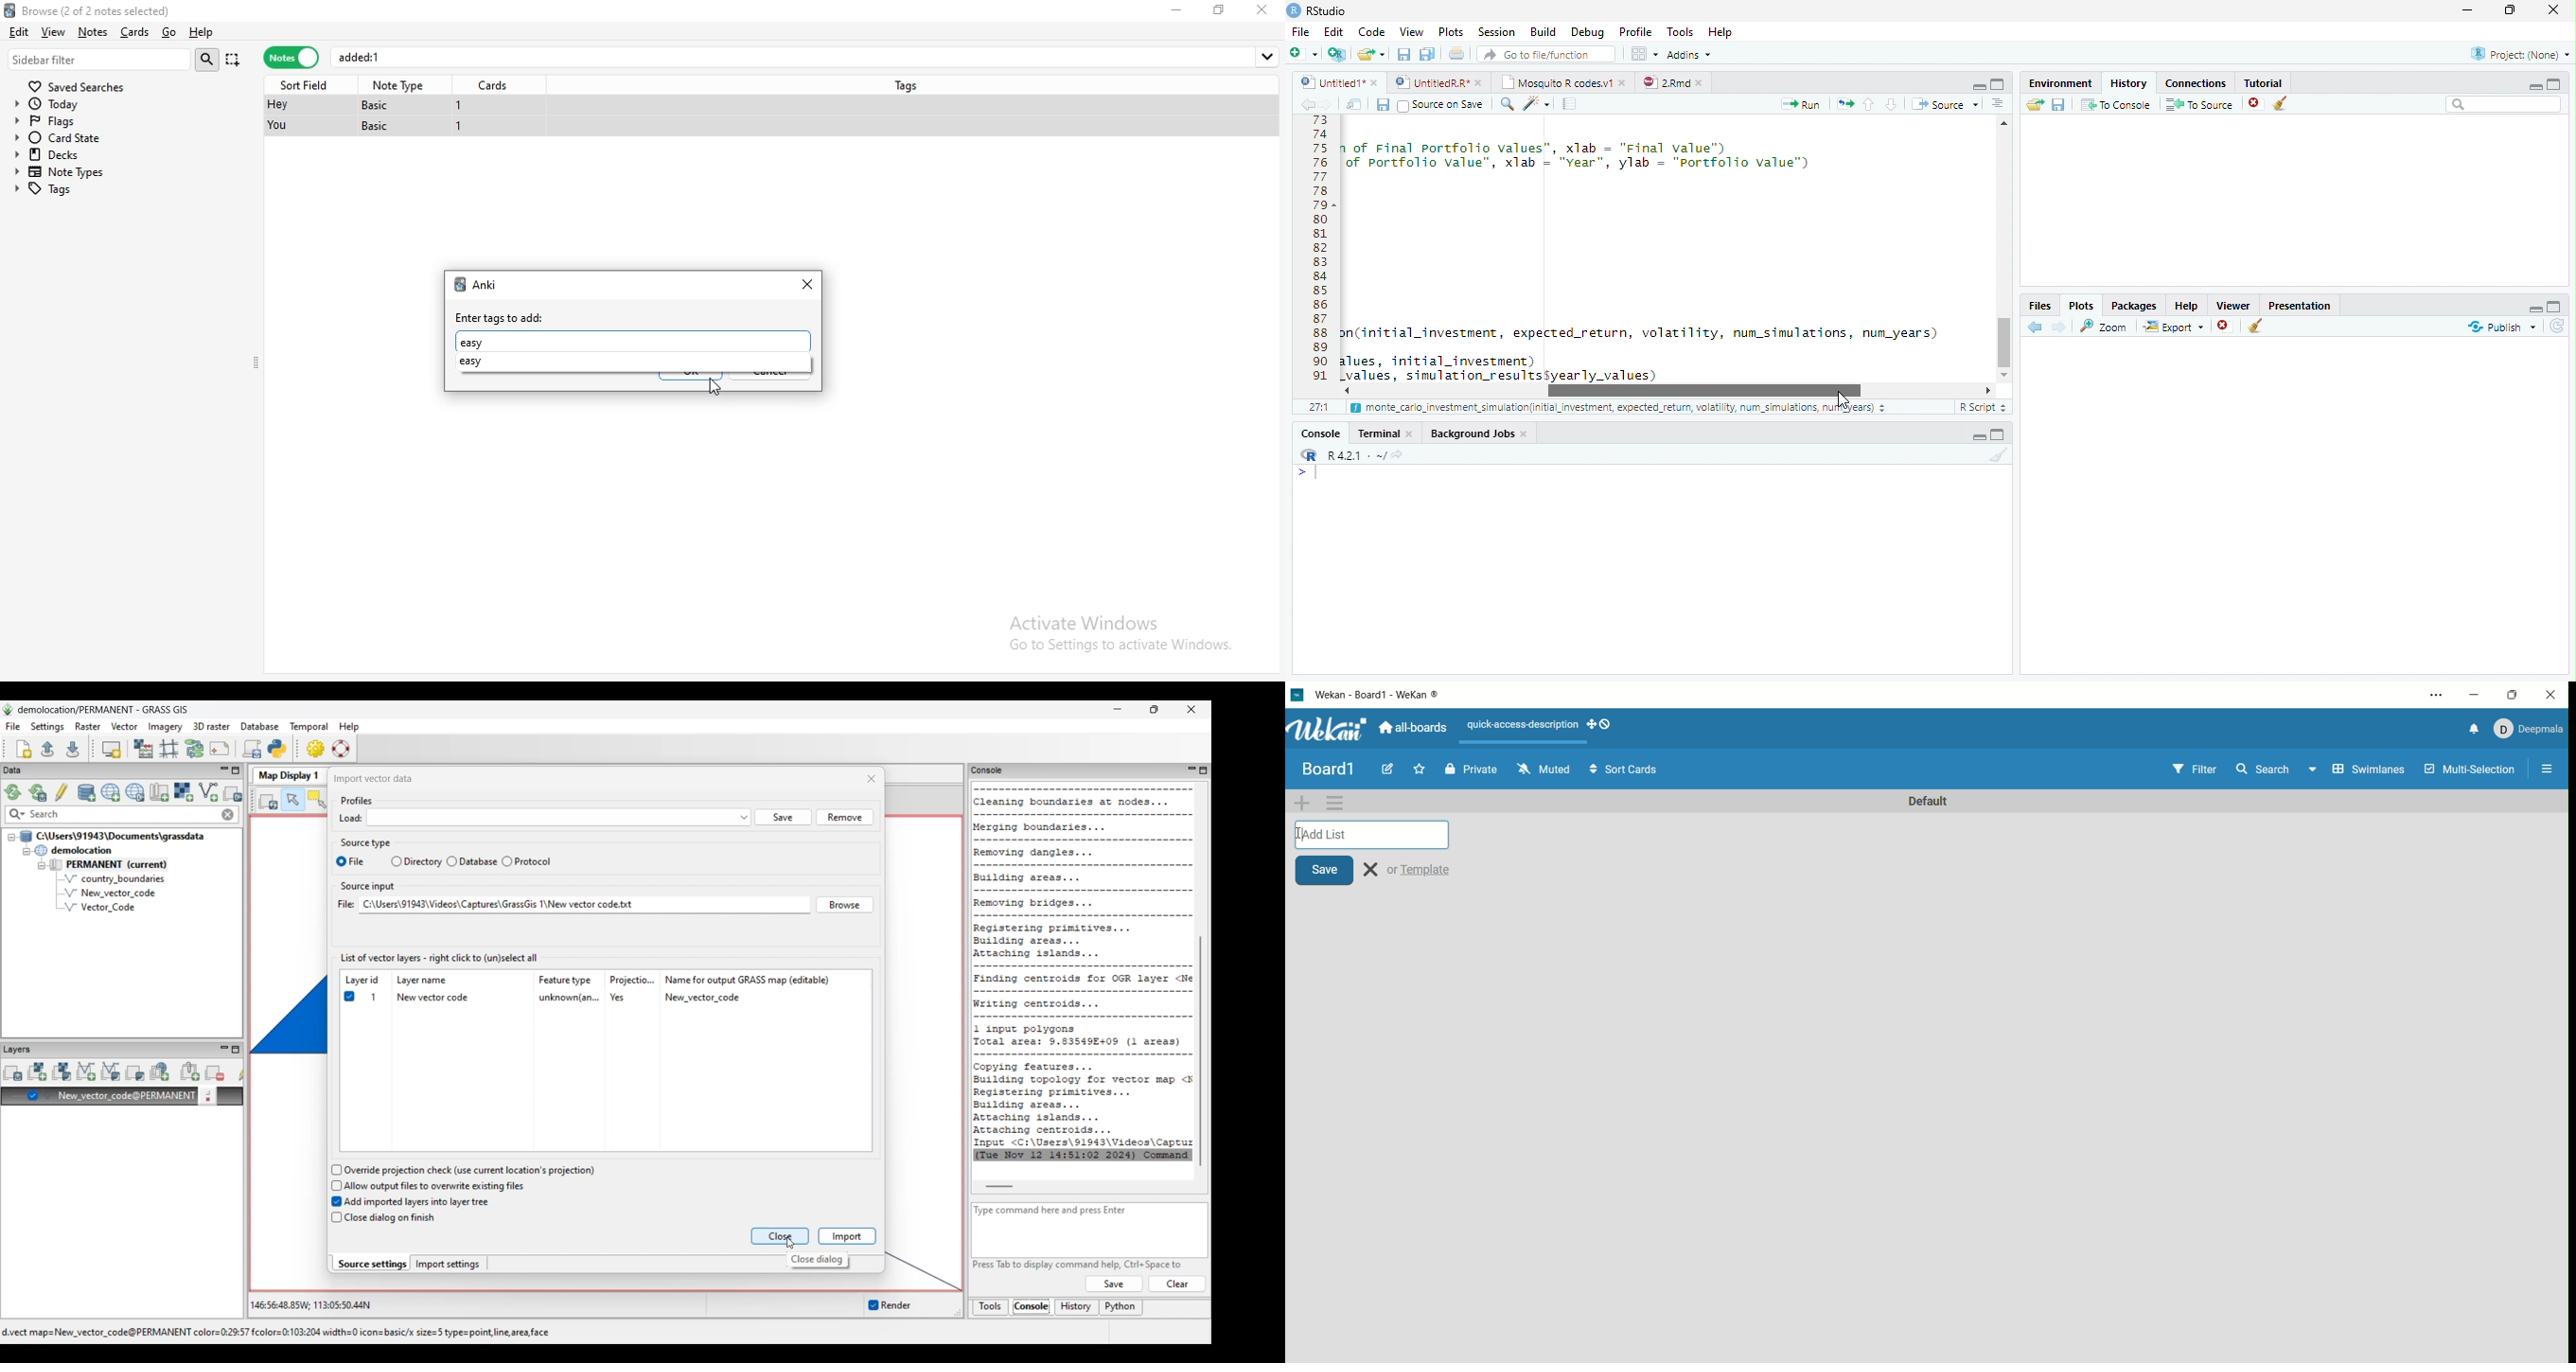  What do you see at coordinates (1266, 9) in the screenshot?
I see `close` at bounding box center [1266, 9].